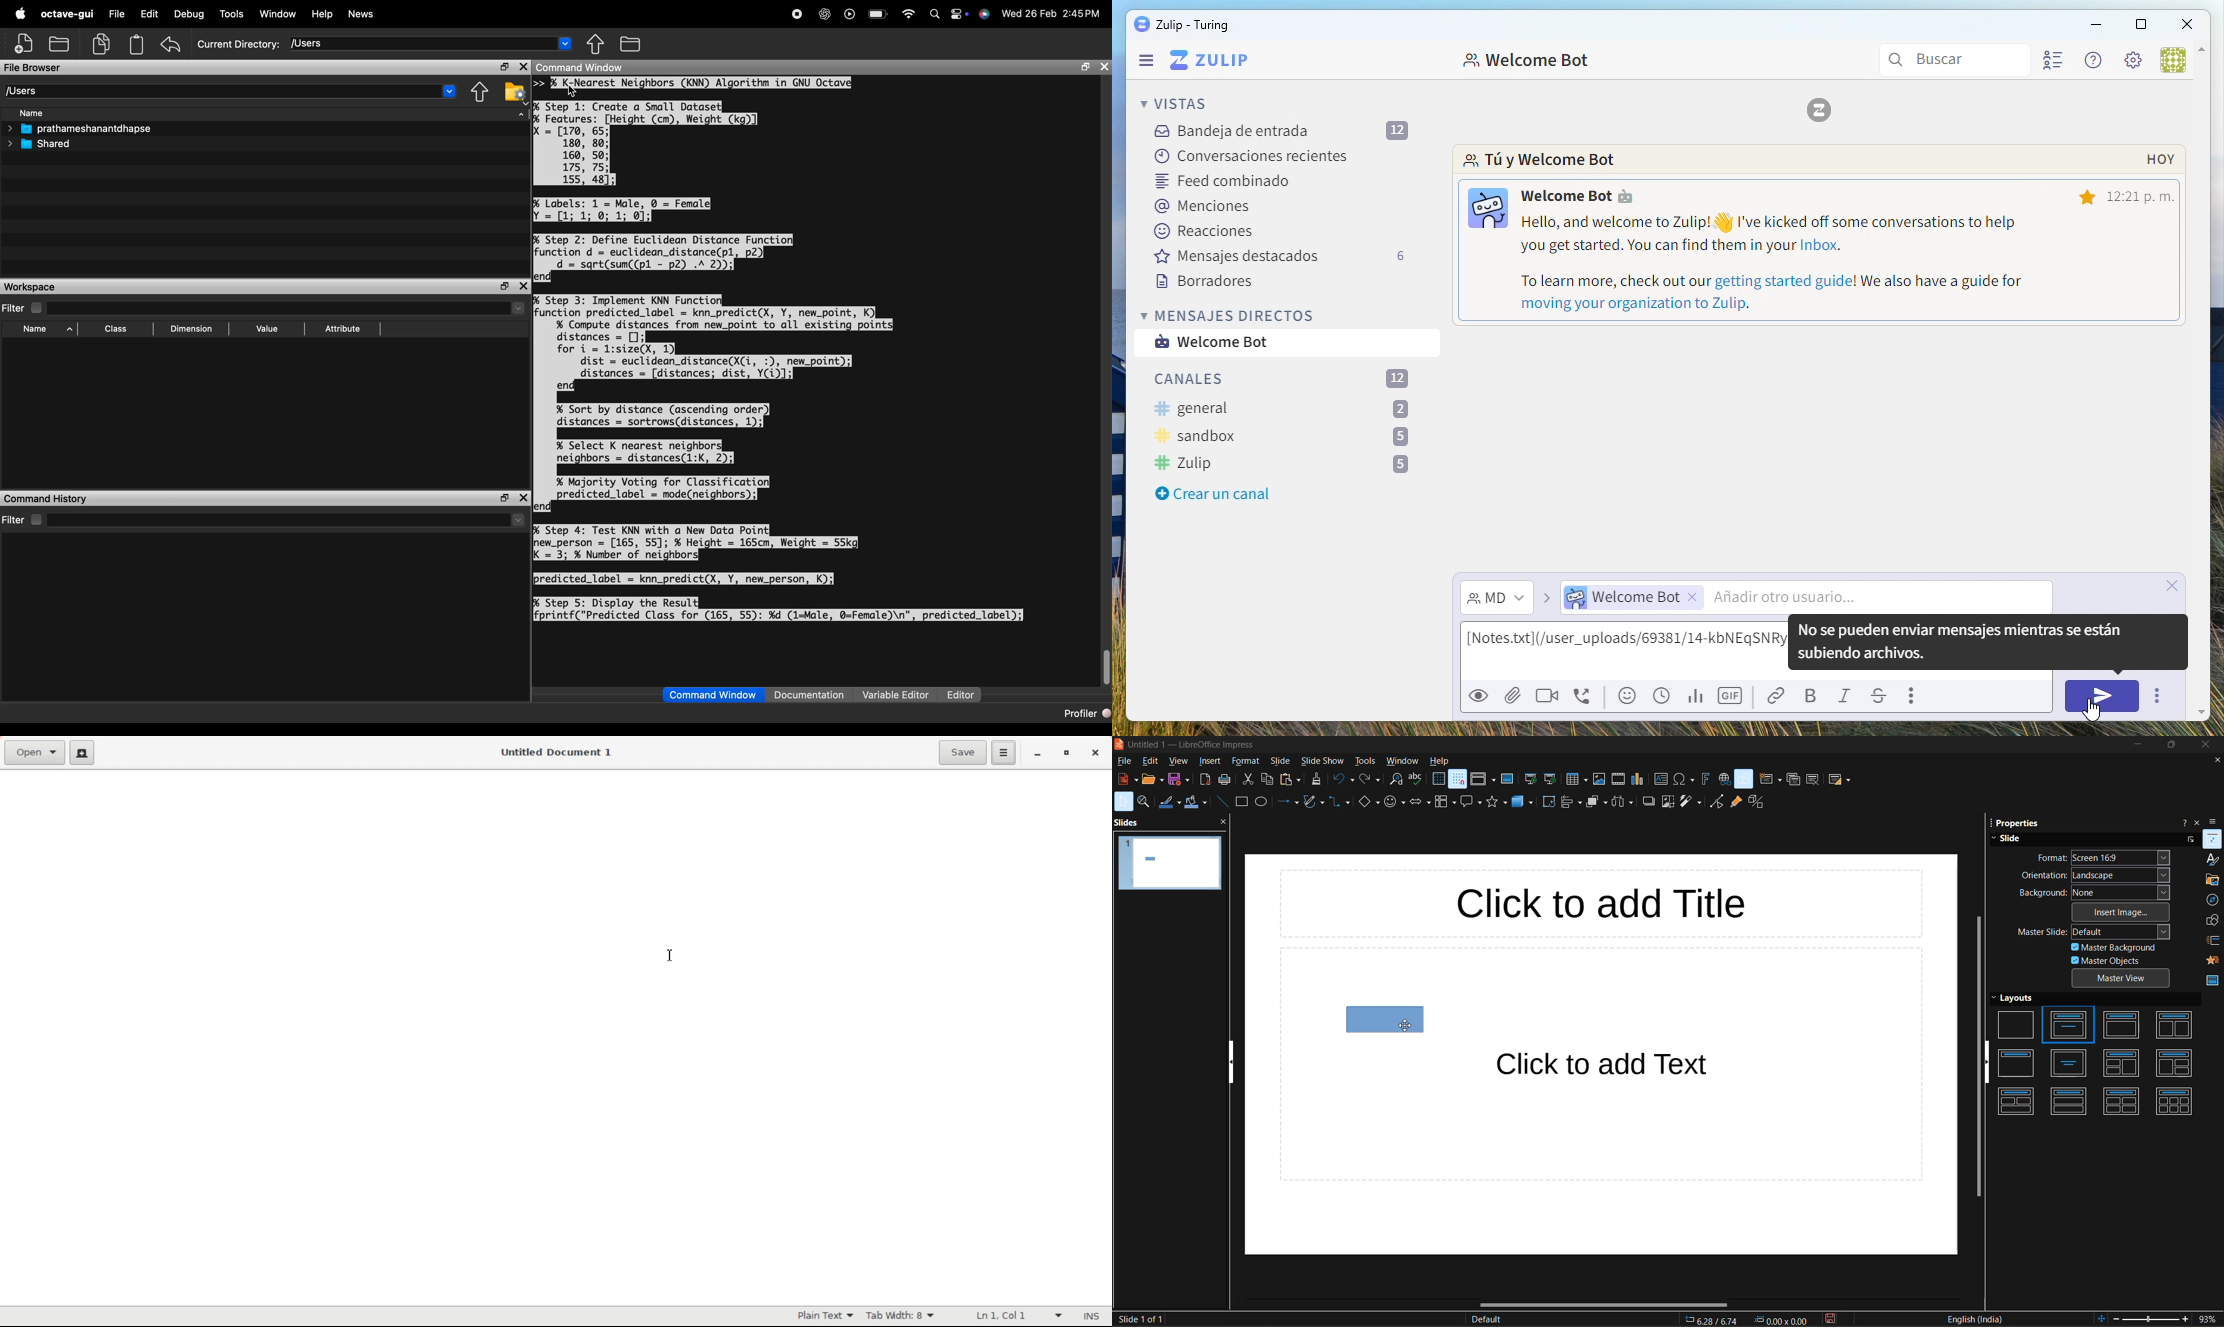  What do you see at coordinates (2213, 900) in the screenshot?
I see `navigator` at bounding box center [2213, 900].